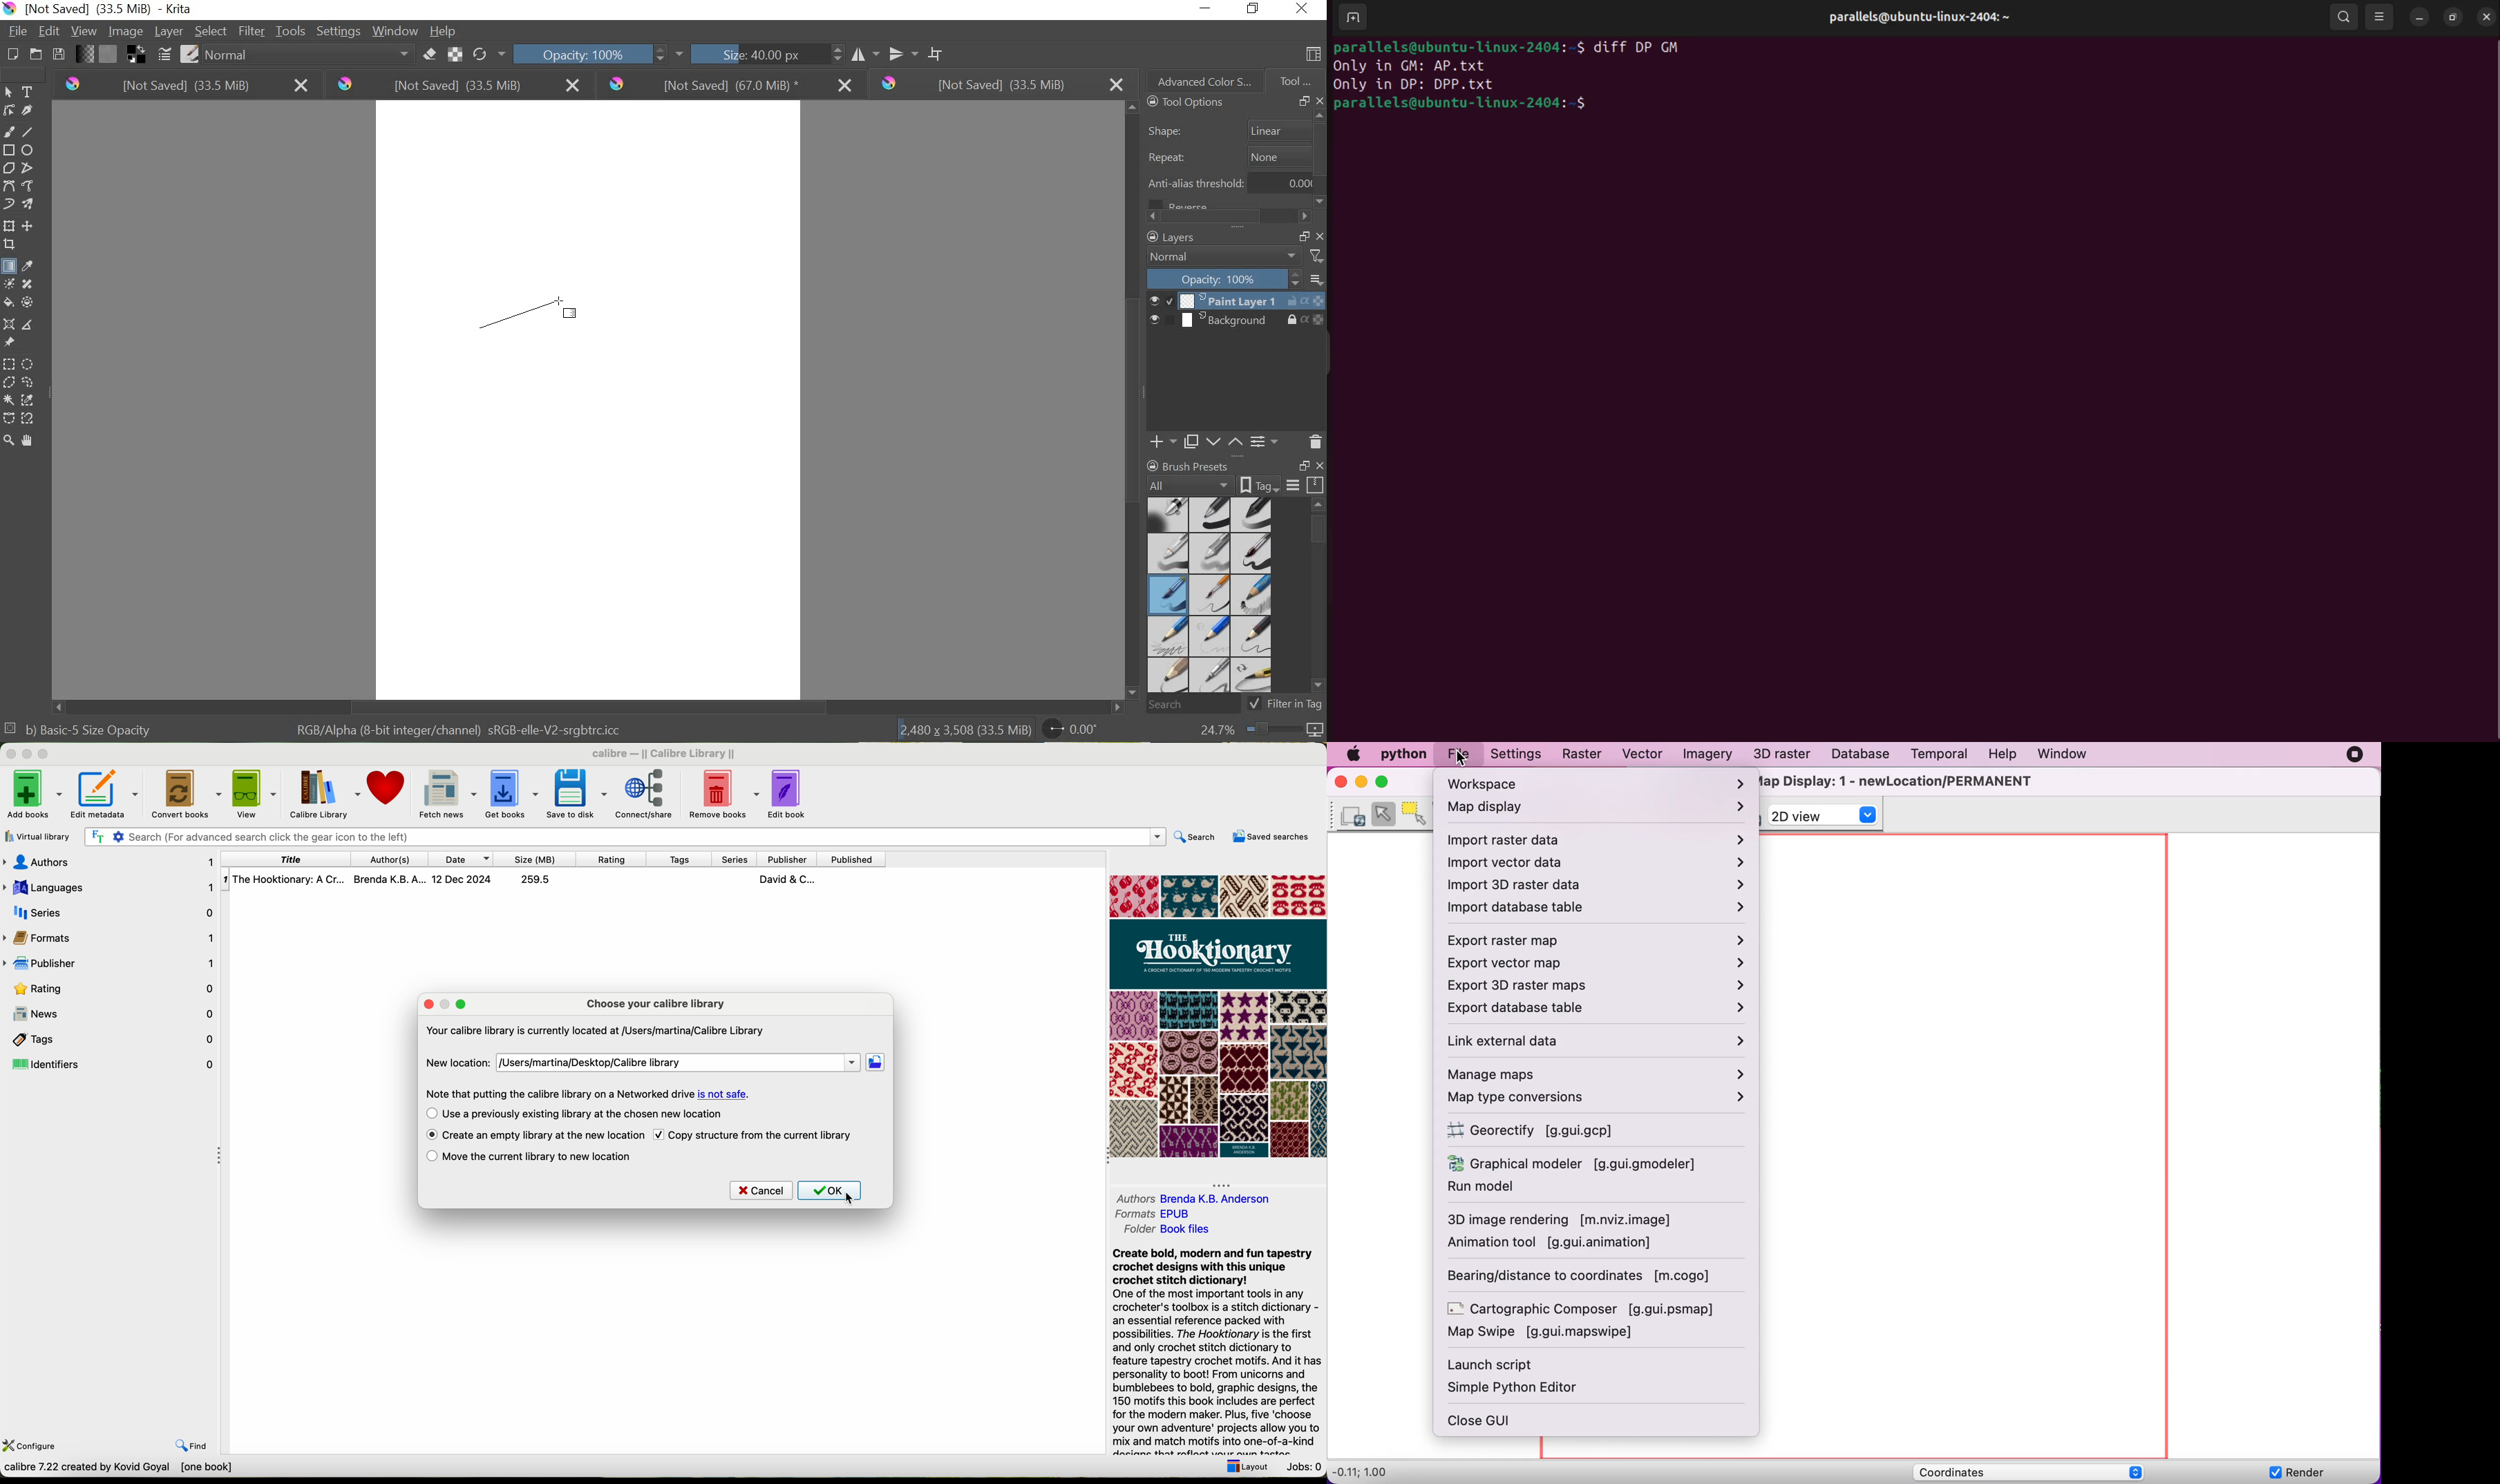 The image size is (2520, 1484). What do you see at coordinates (1168, 237) in the screenshot?
I see `LAYERS` at bounding box center [1168, 237].